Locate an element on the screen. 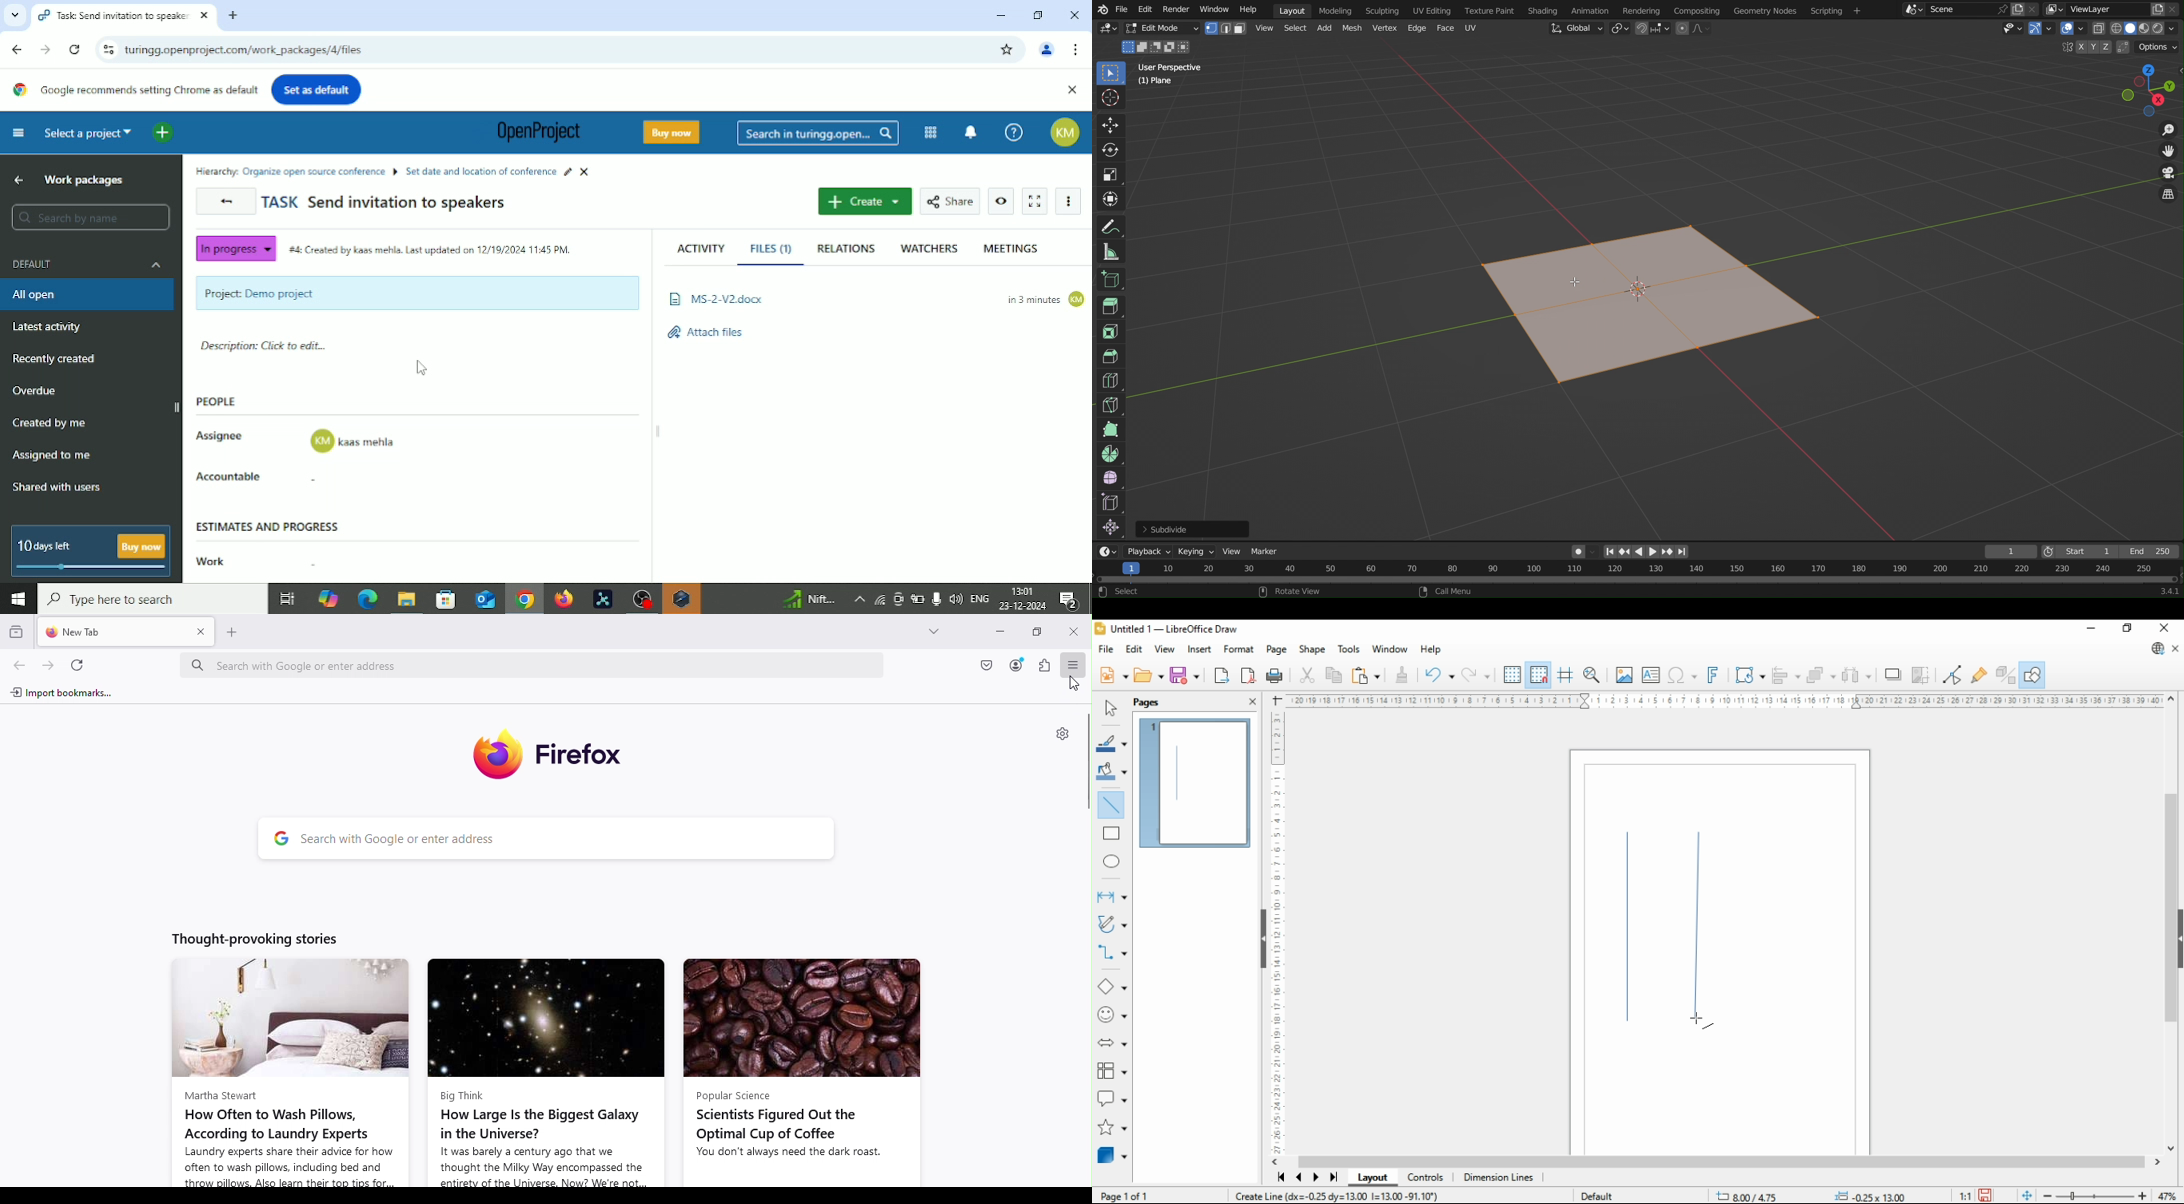  Collapse project menu is located at coordinates (19, 133).